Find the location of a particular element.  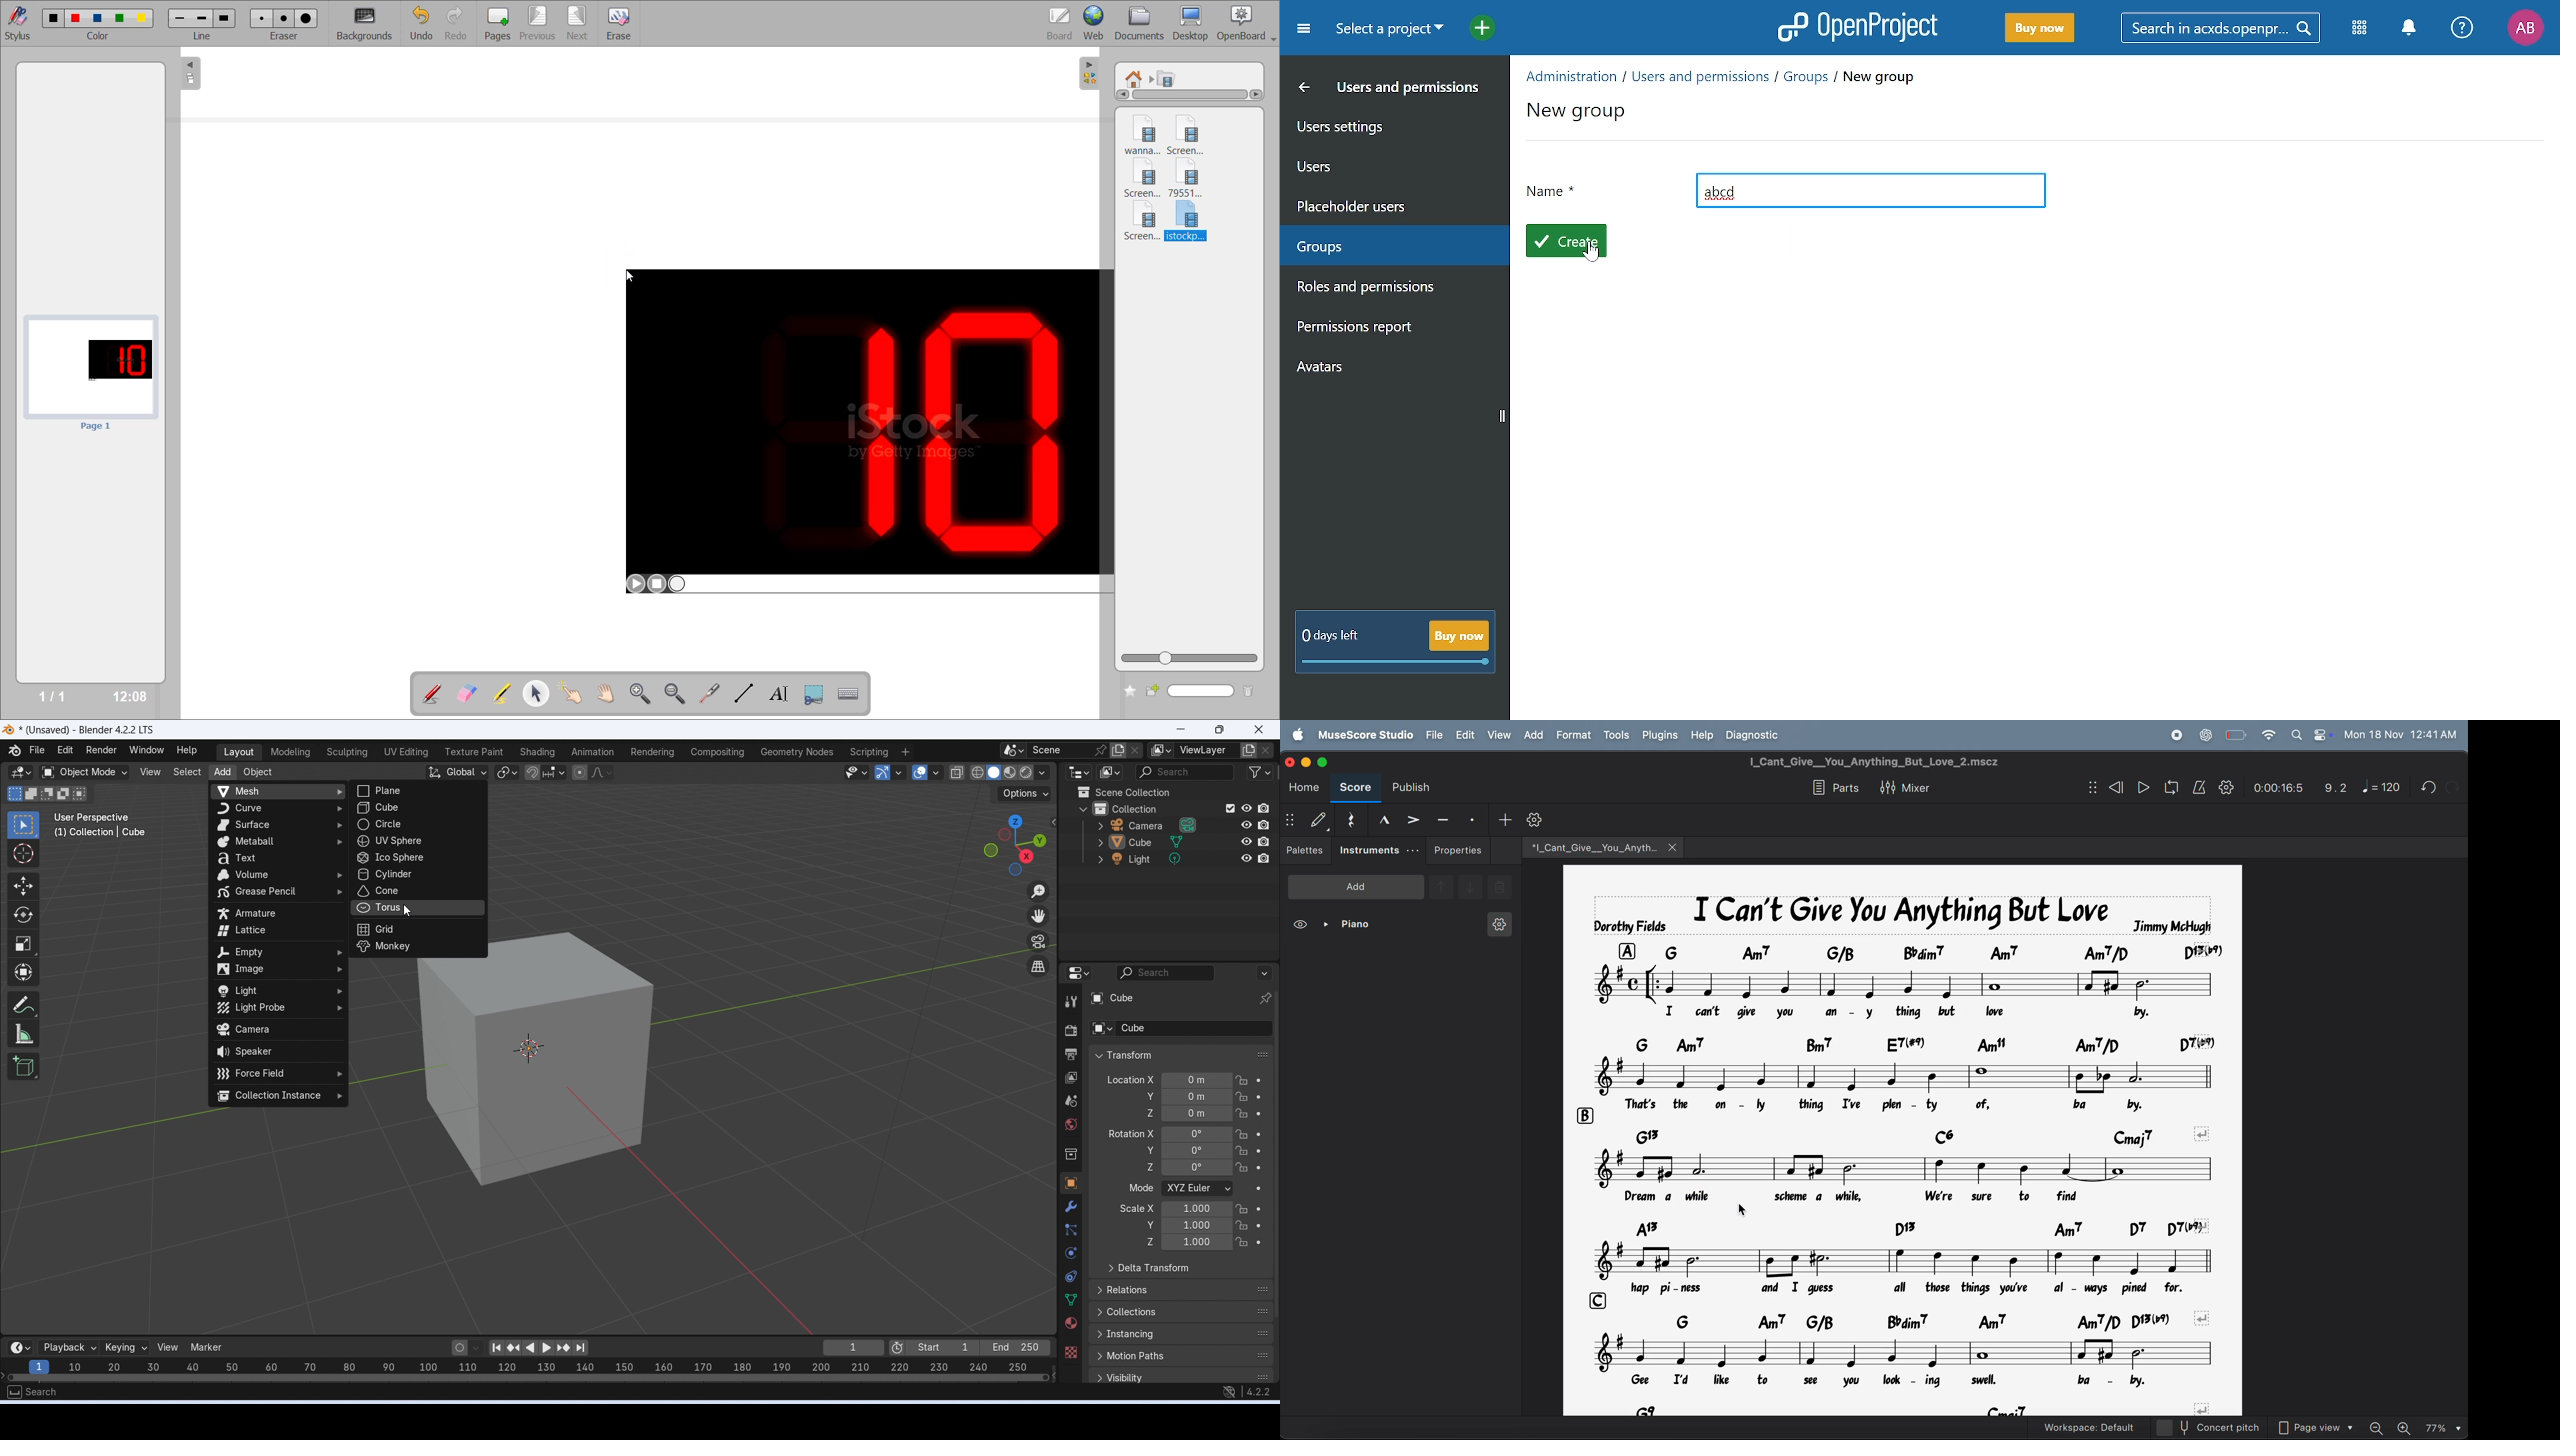

close is located at coordinates (1675, 847).